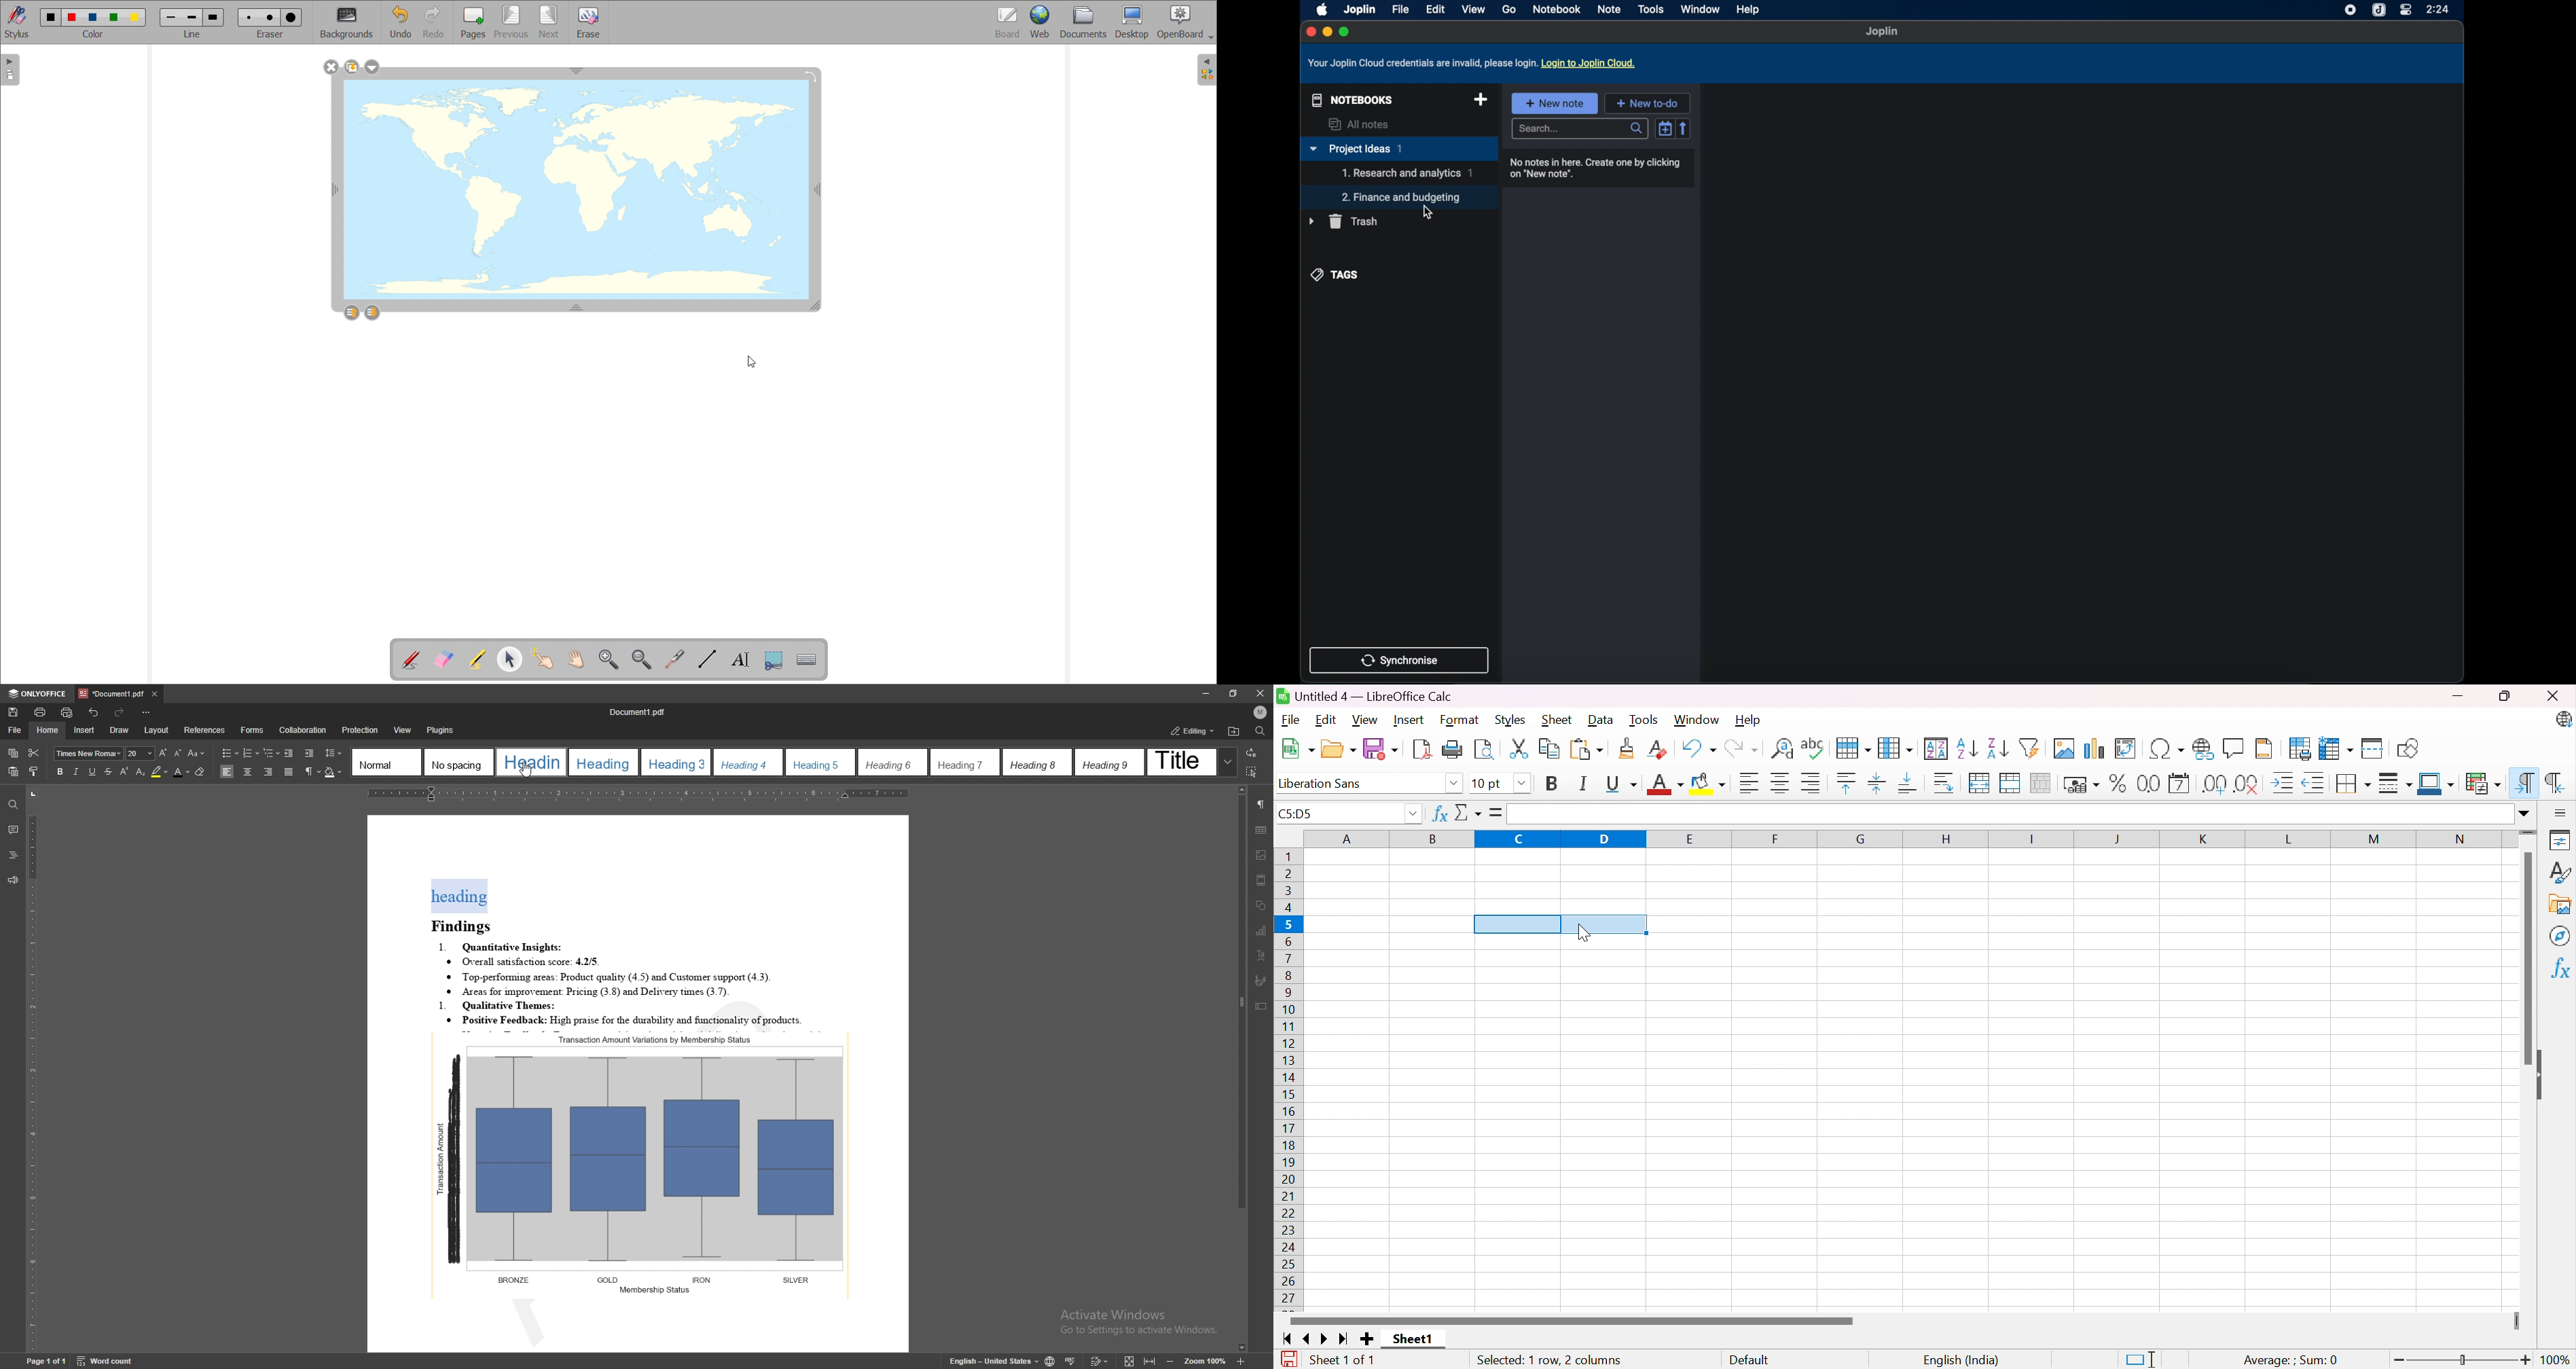 Image resolution: width=2576 pixels, height=1372 pixels. Describe the element at coordinates (1426, 212) in the screenshot. I see `drag cursor` at that location.